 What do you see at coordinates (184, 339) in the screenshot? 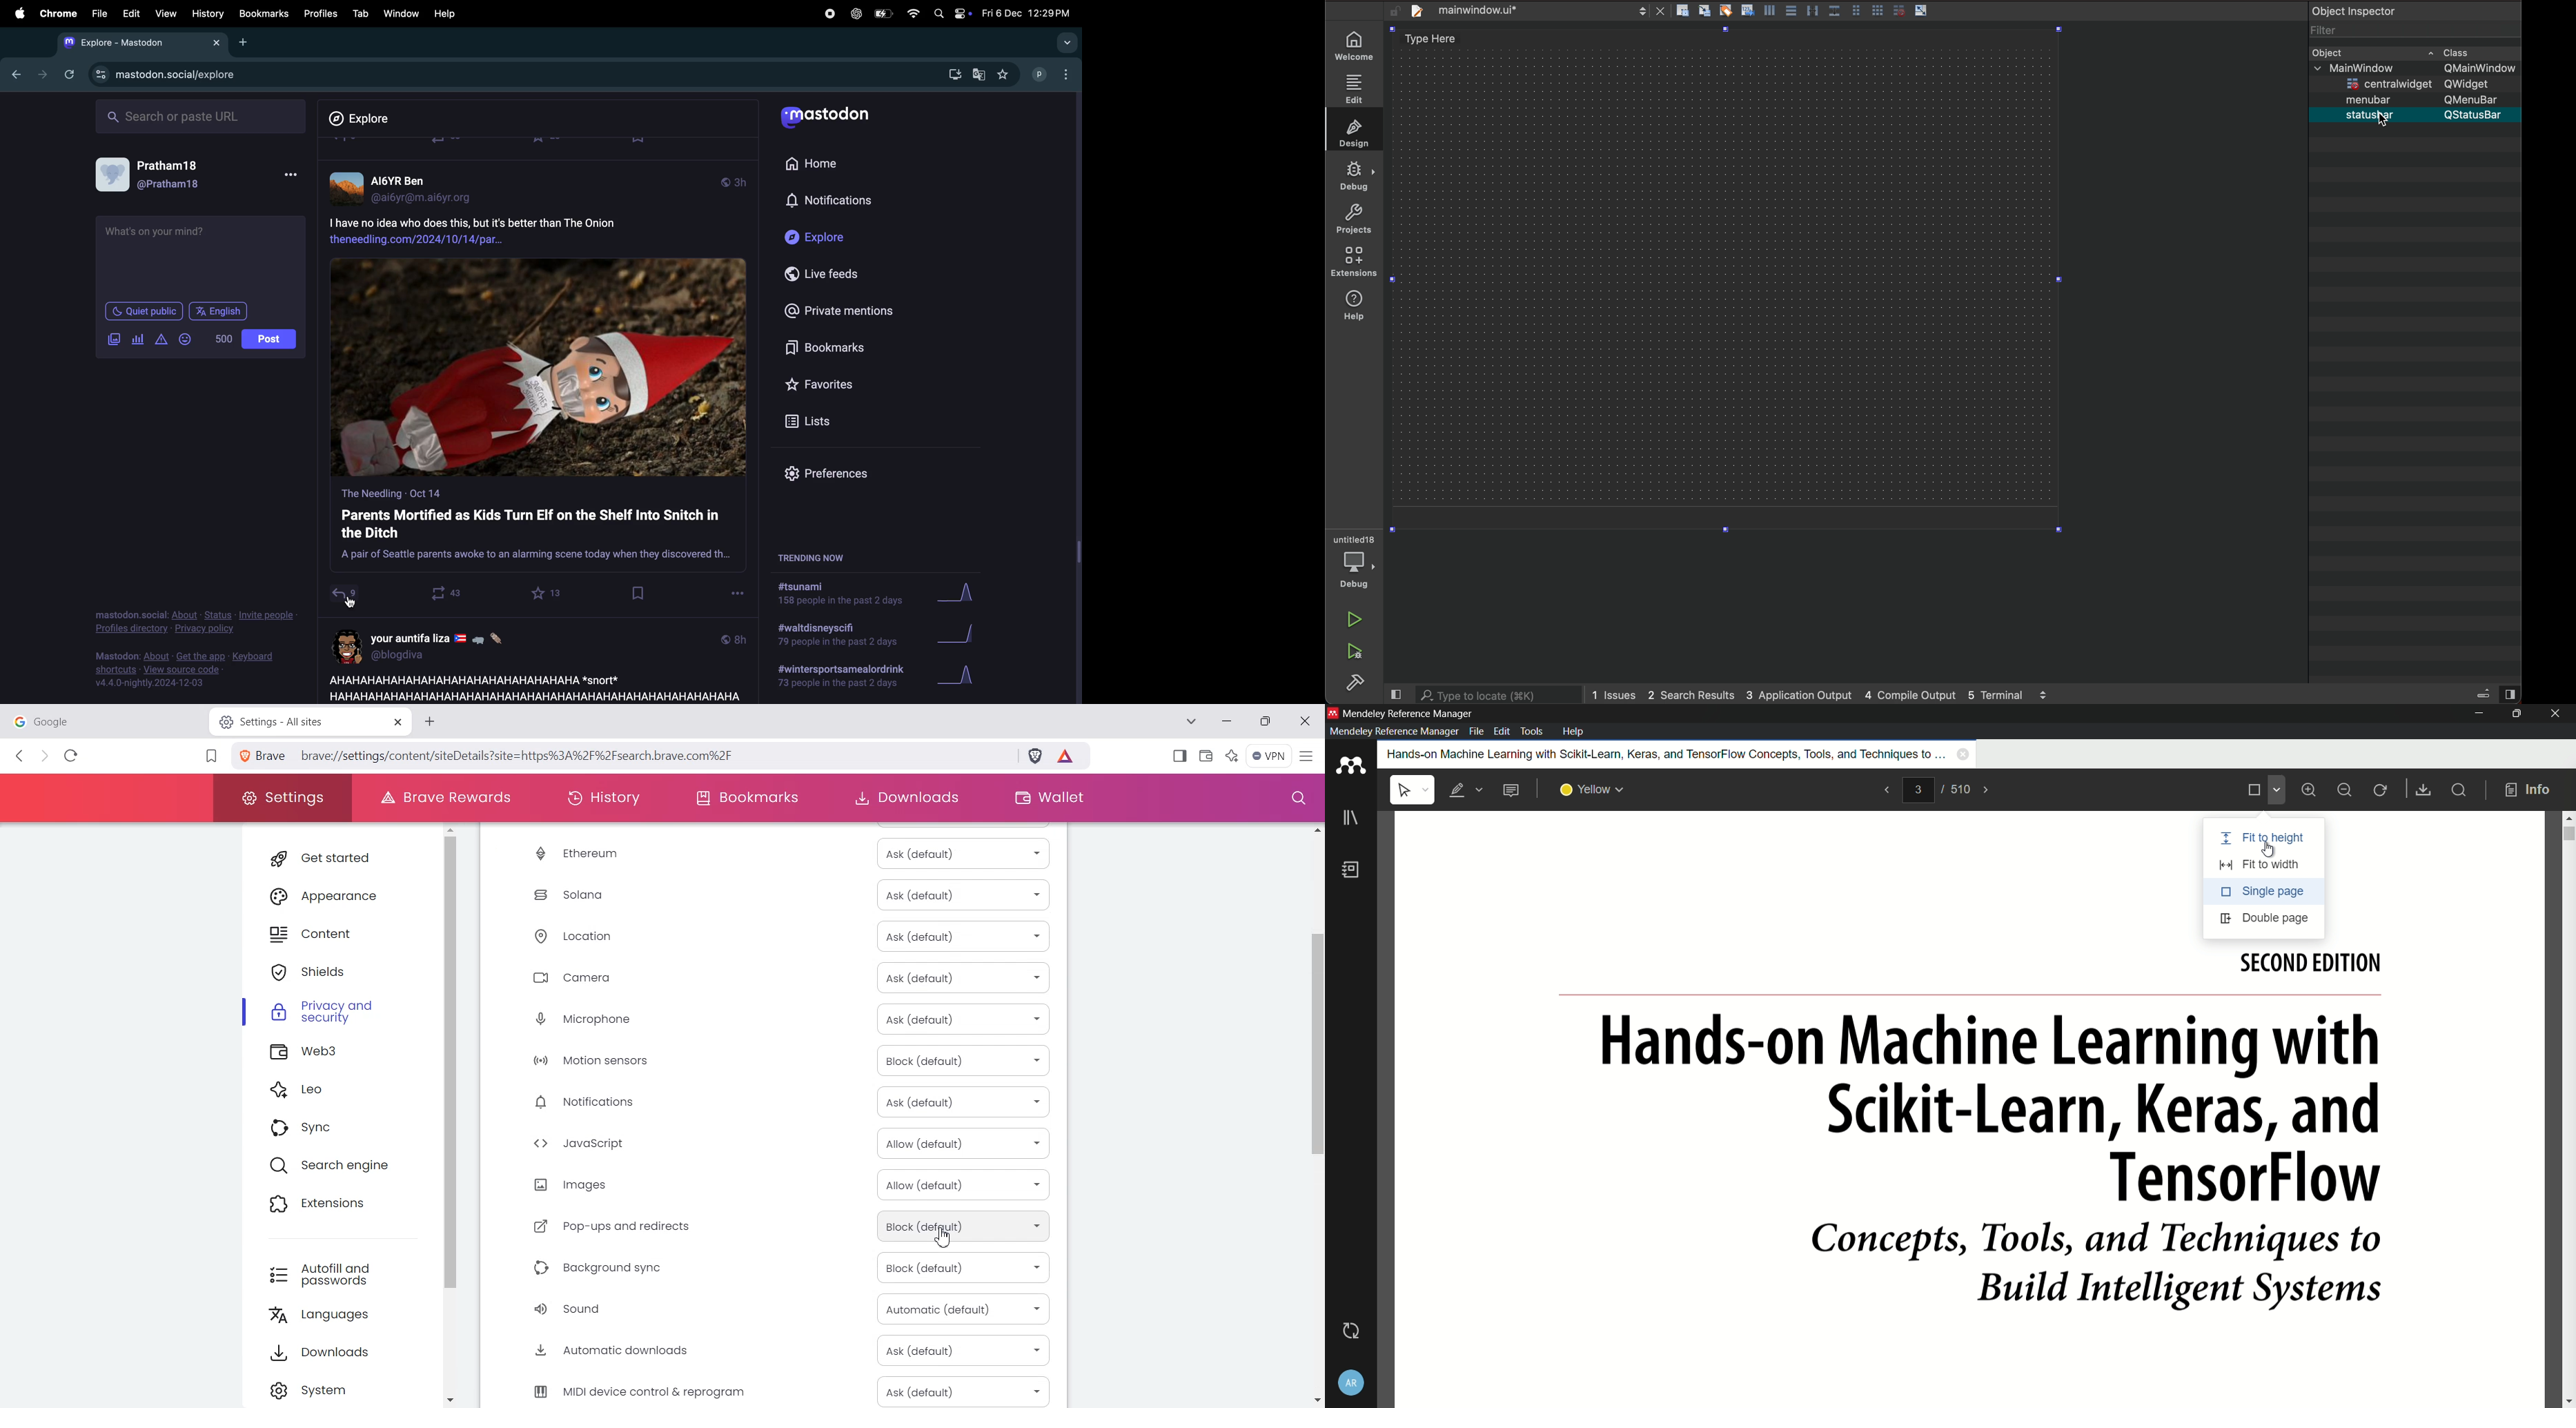
I see `emoji` at bounding box center [184, 339].